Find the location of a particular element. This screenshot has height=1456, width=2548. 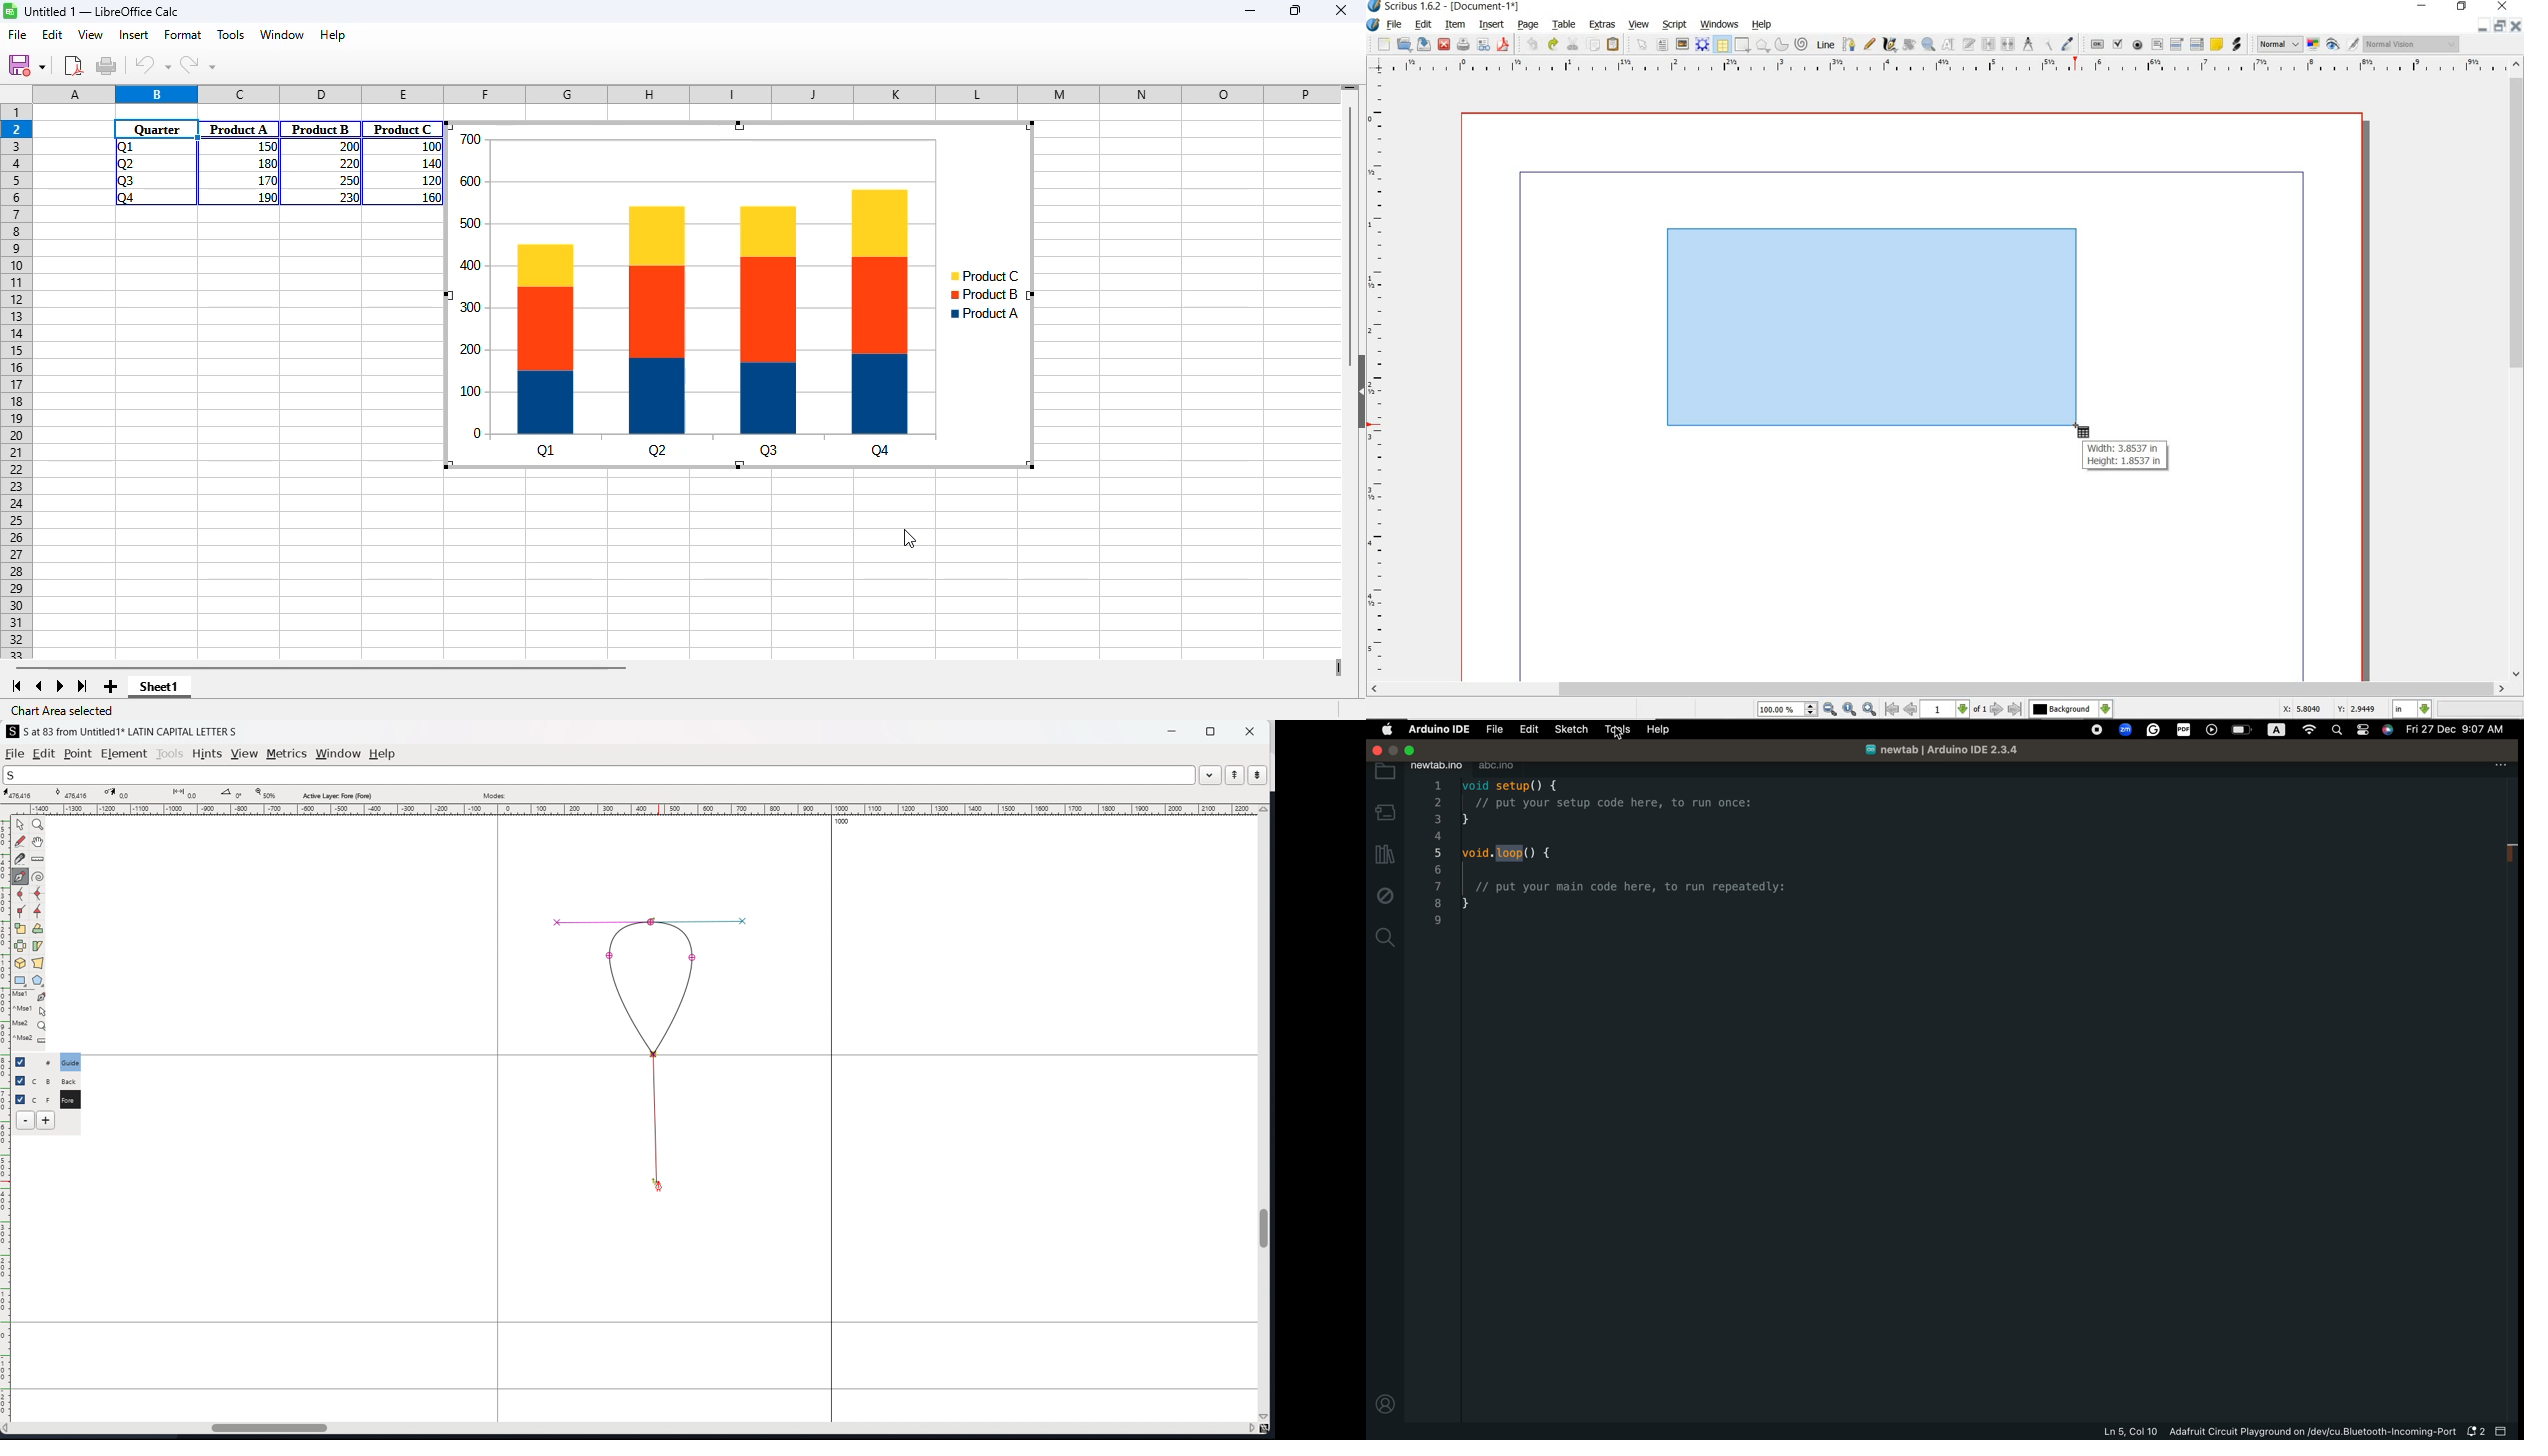

cut is located at coordinates (1574, 43).